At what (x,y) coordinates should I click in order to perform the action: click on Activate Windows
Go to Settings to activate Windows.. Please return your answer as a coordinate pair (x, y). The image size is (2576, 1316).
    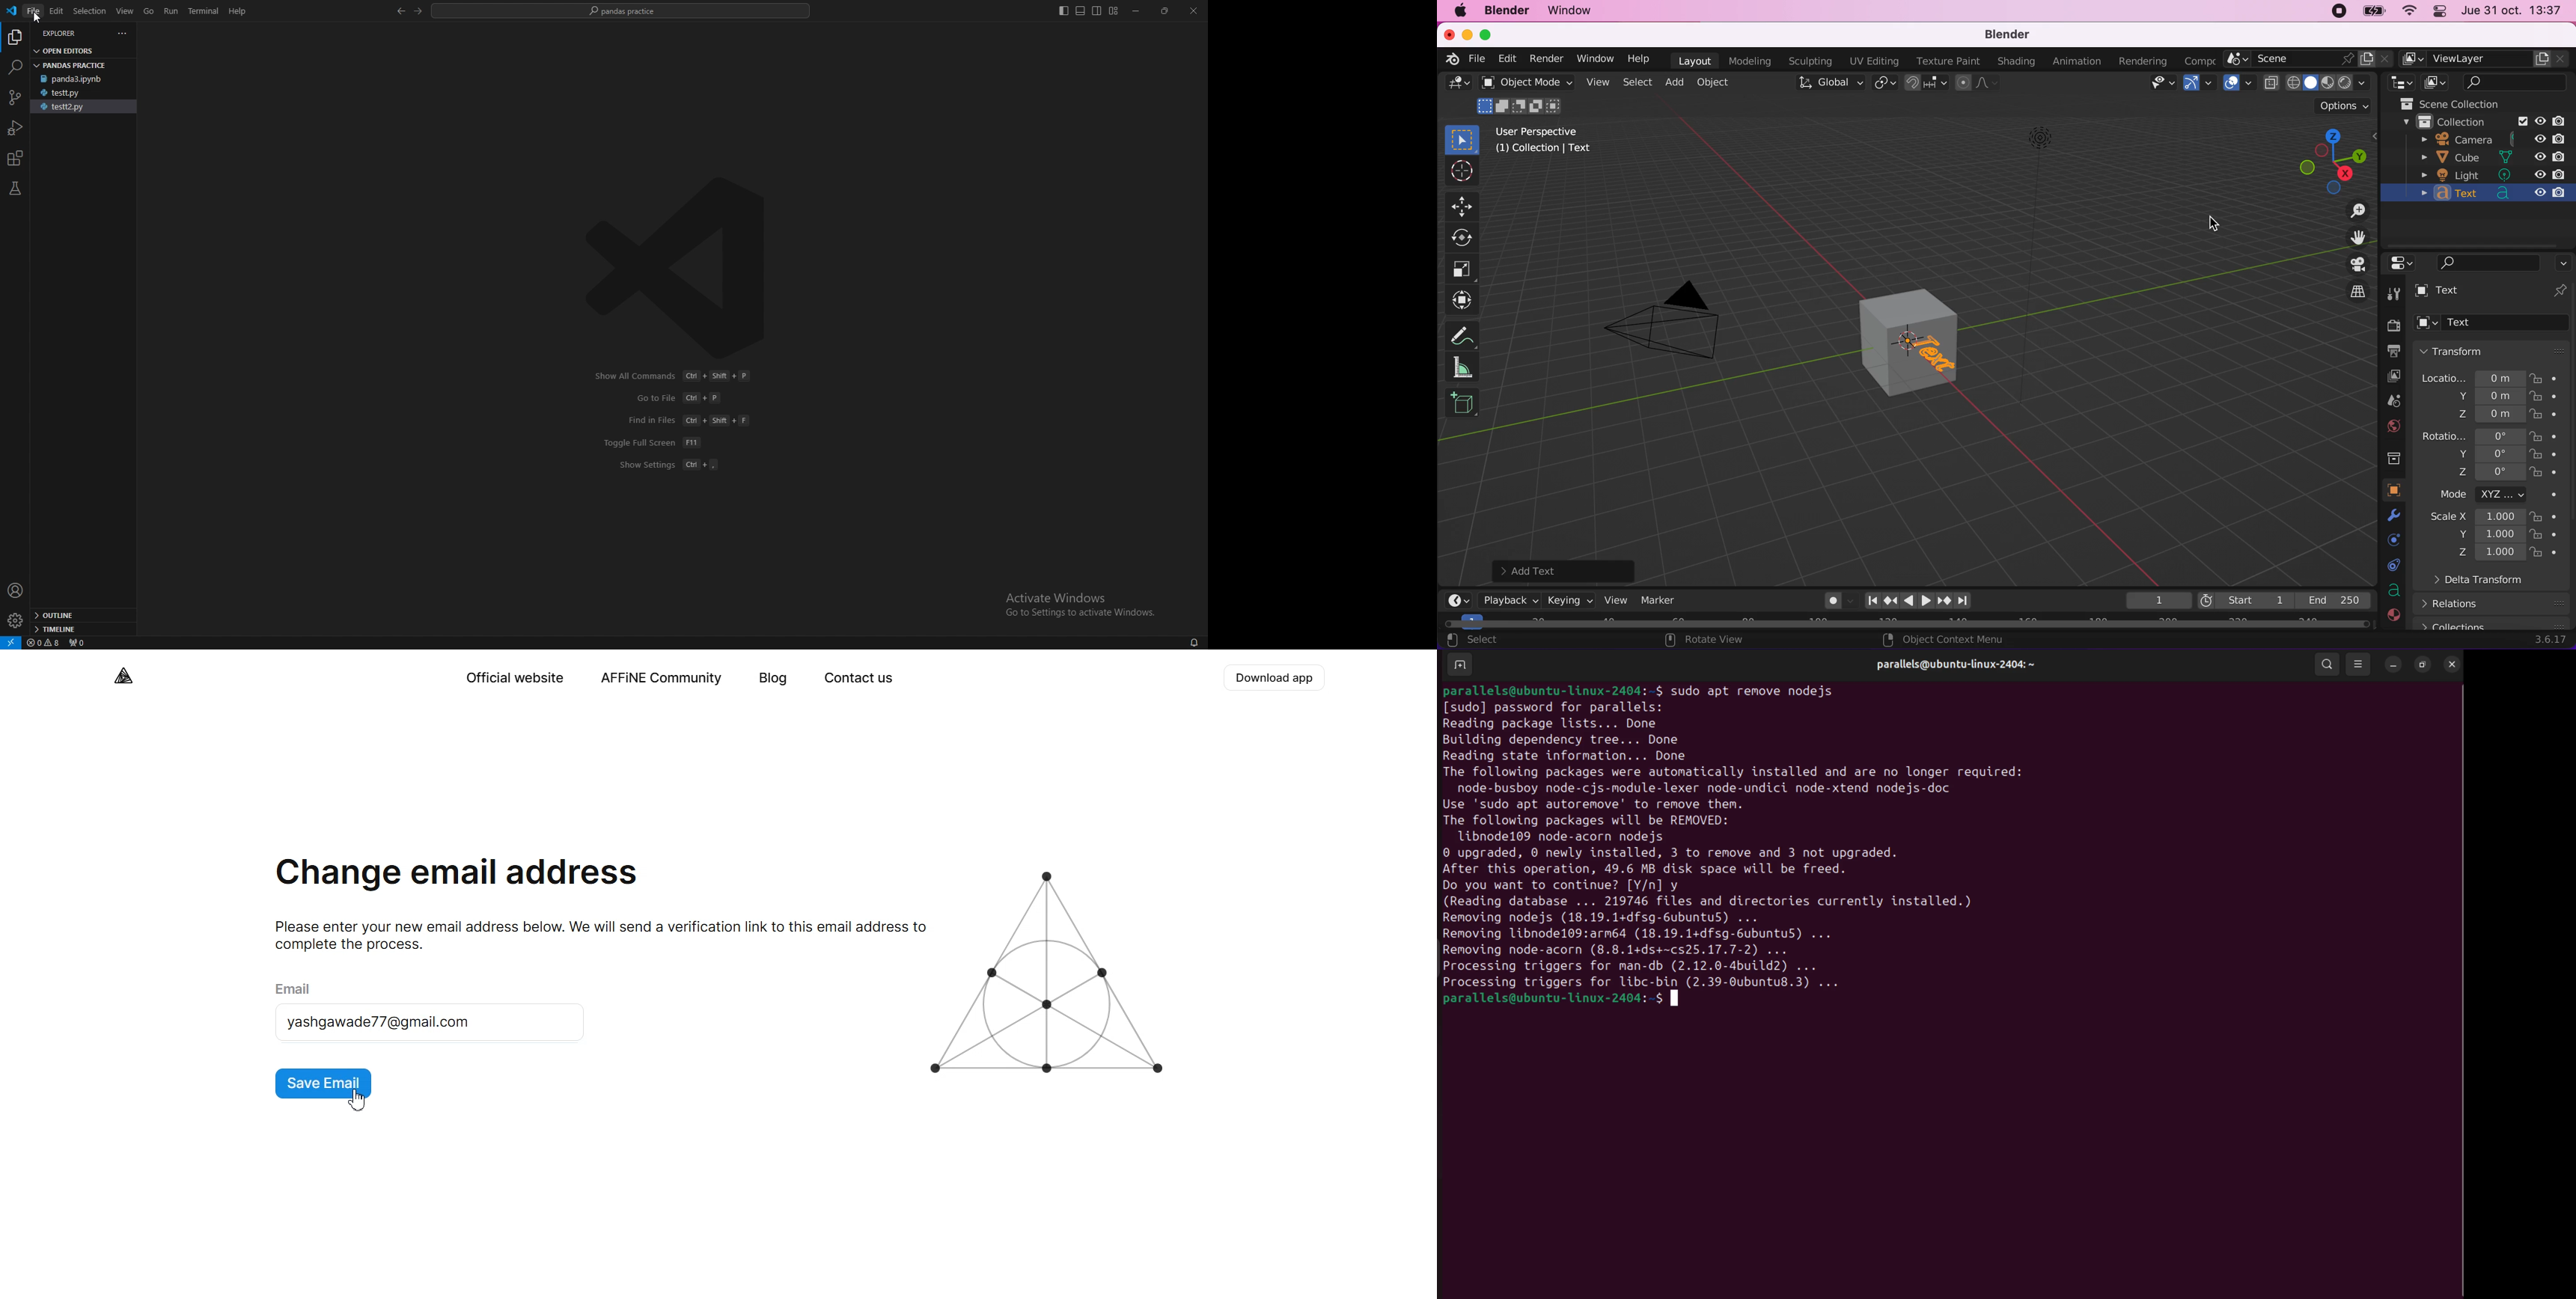
    Looking at the image, I should click on (1076, 604).